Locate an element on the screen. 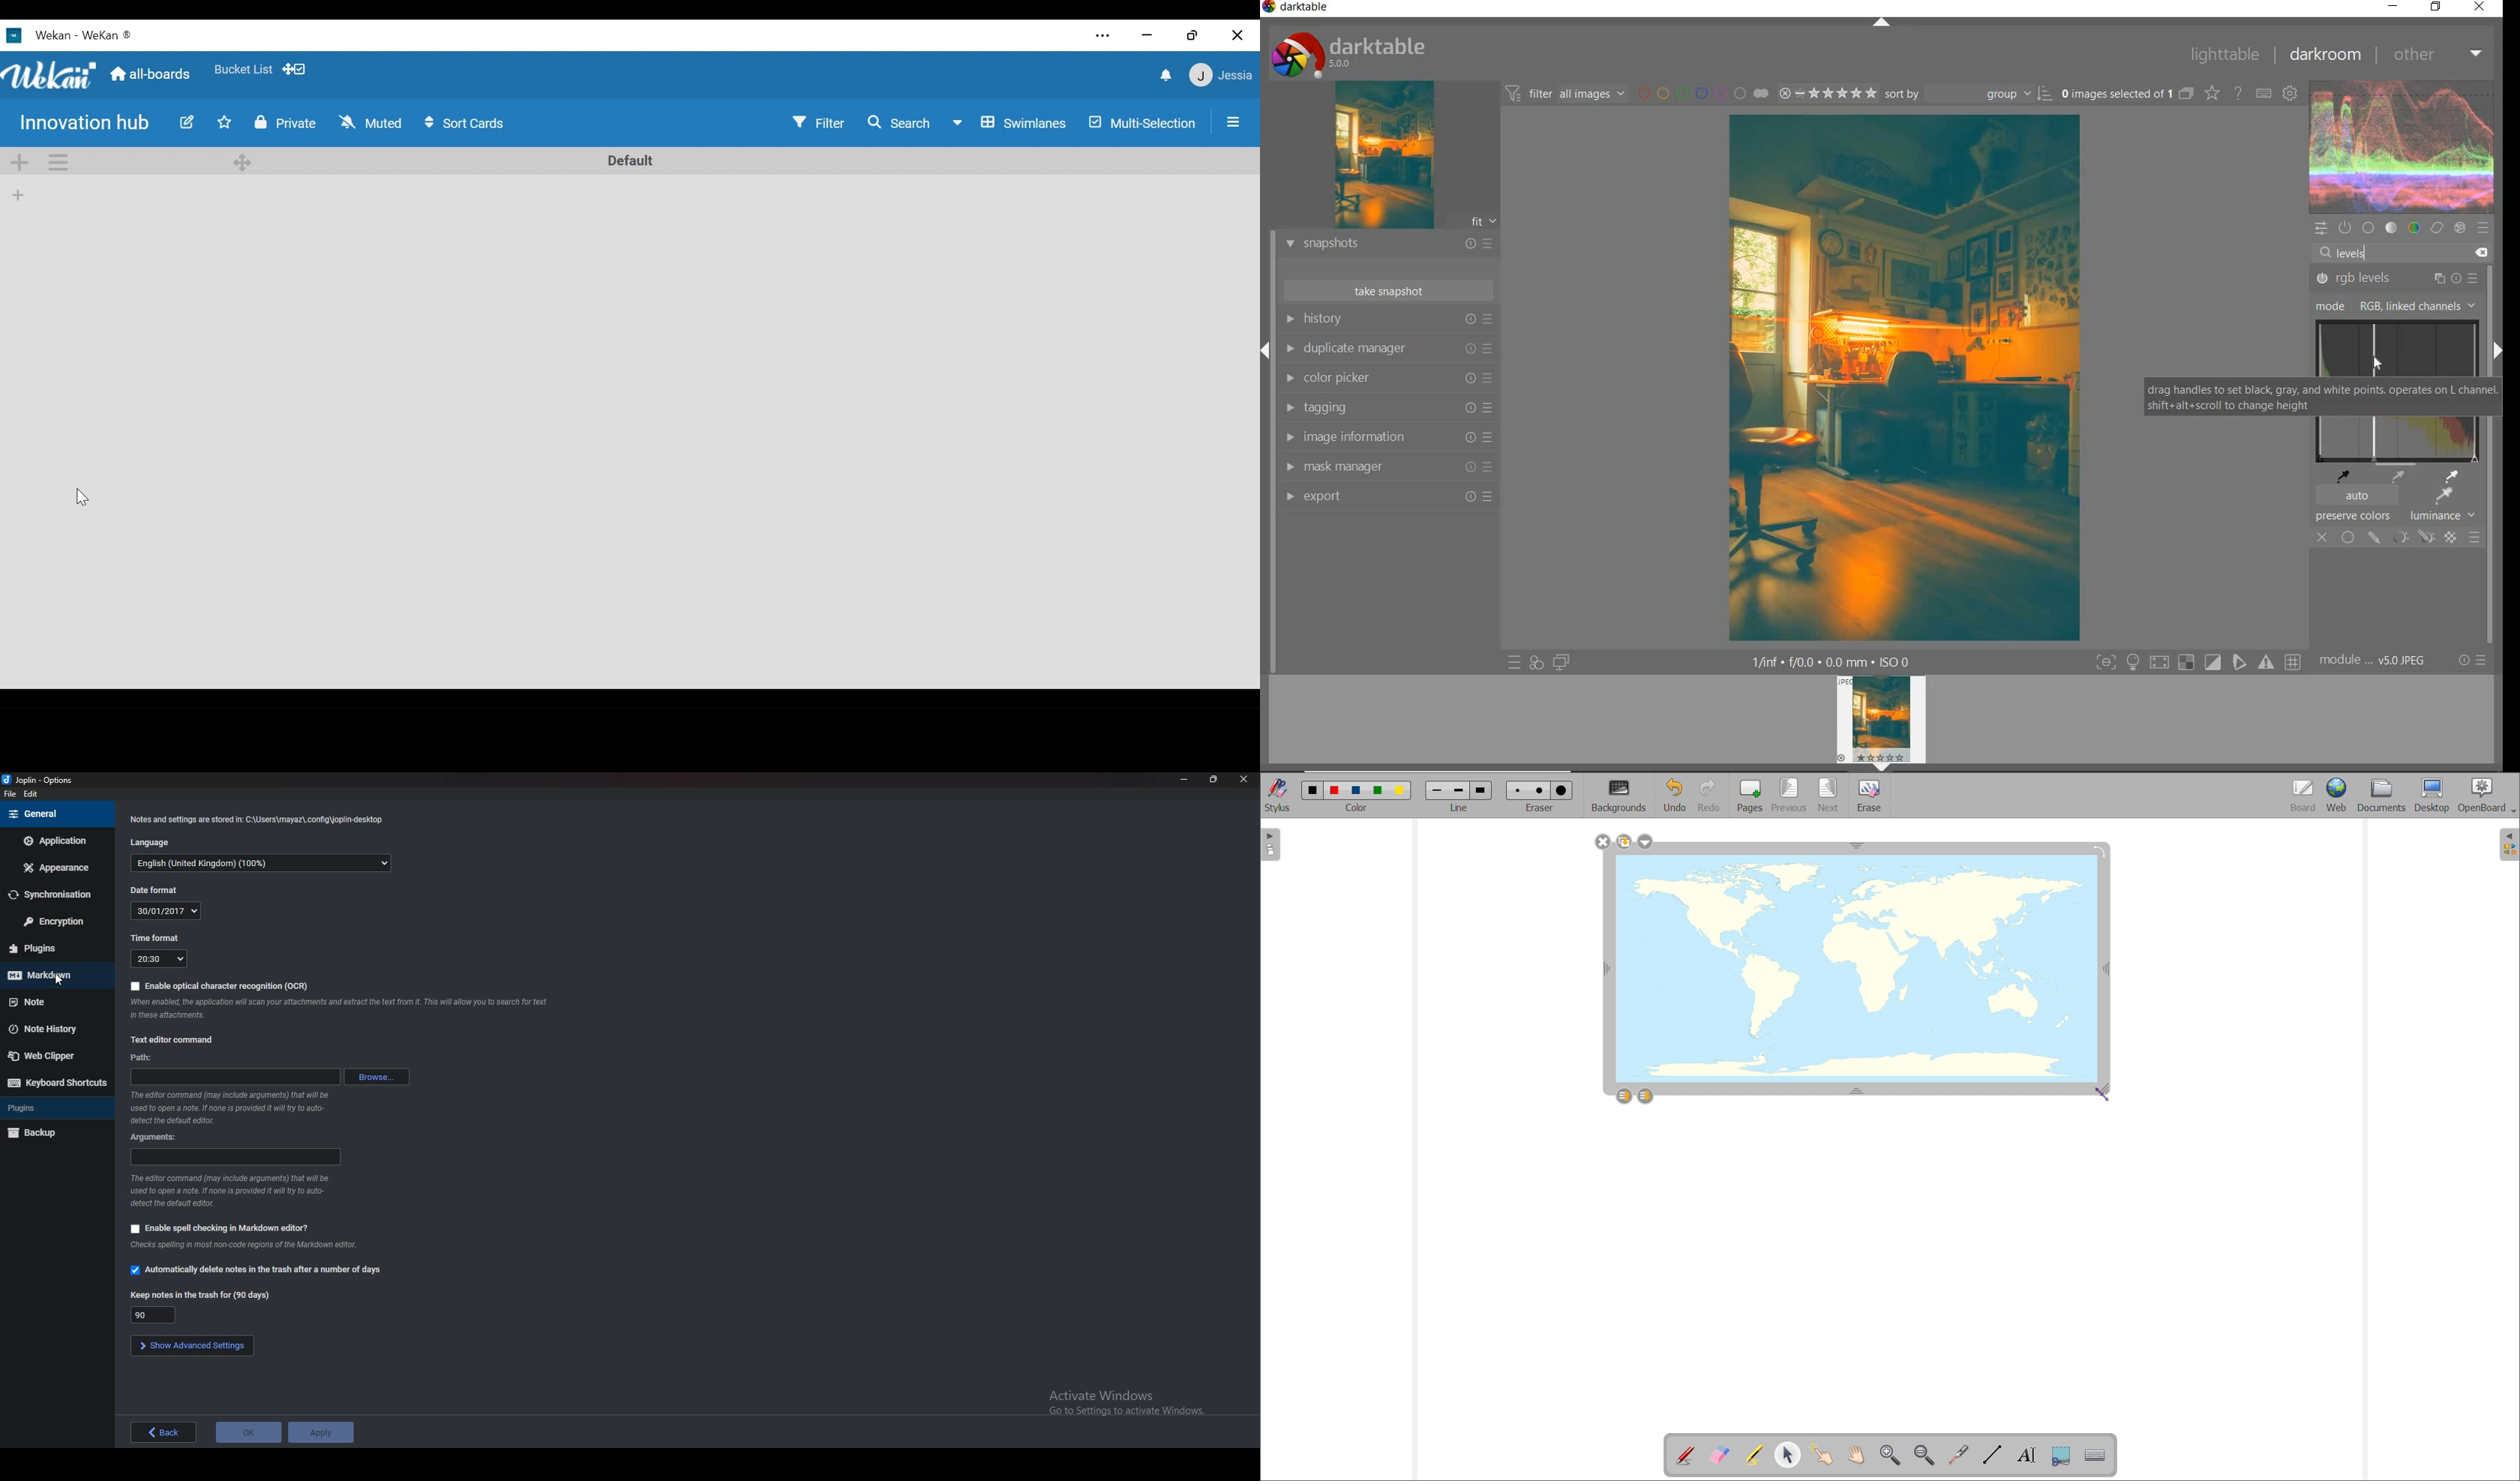  color picker is located at coordinates (1386, 377).